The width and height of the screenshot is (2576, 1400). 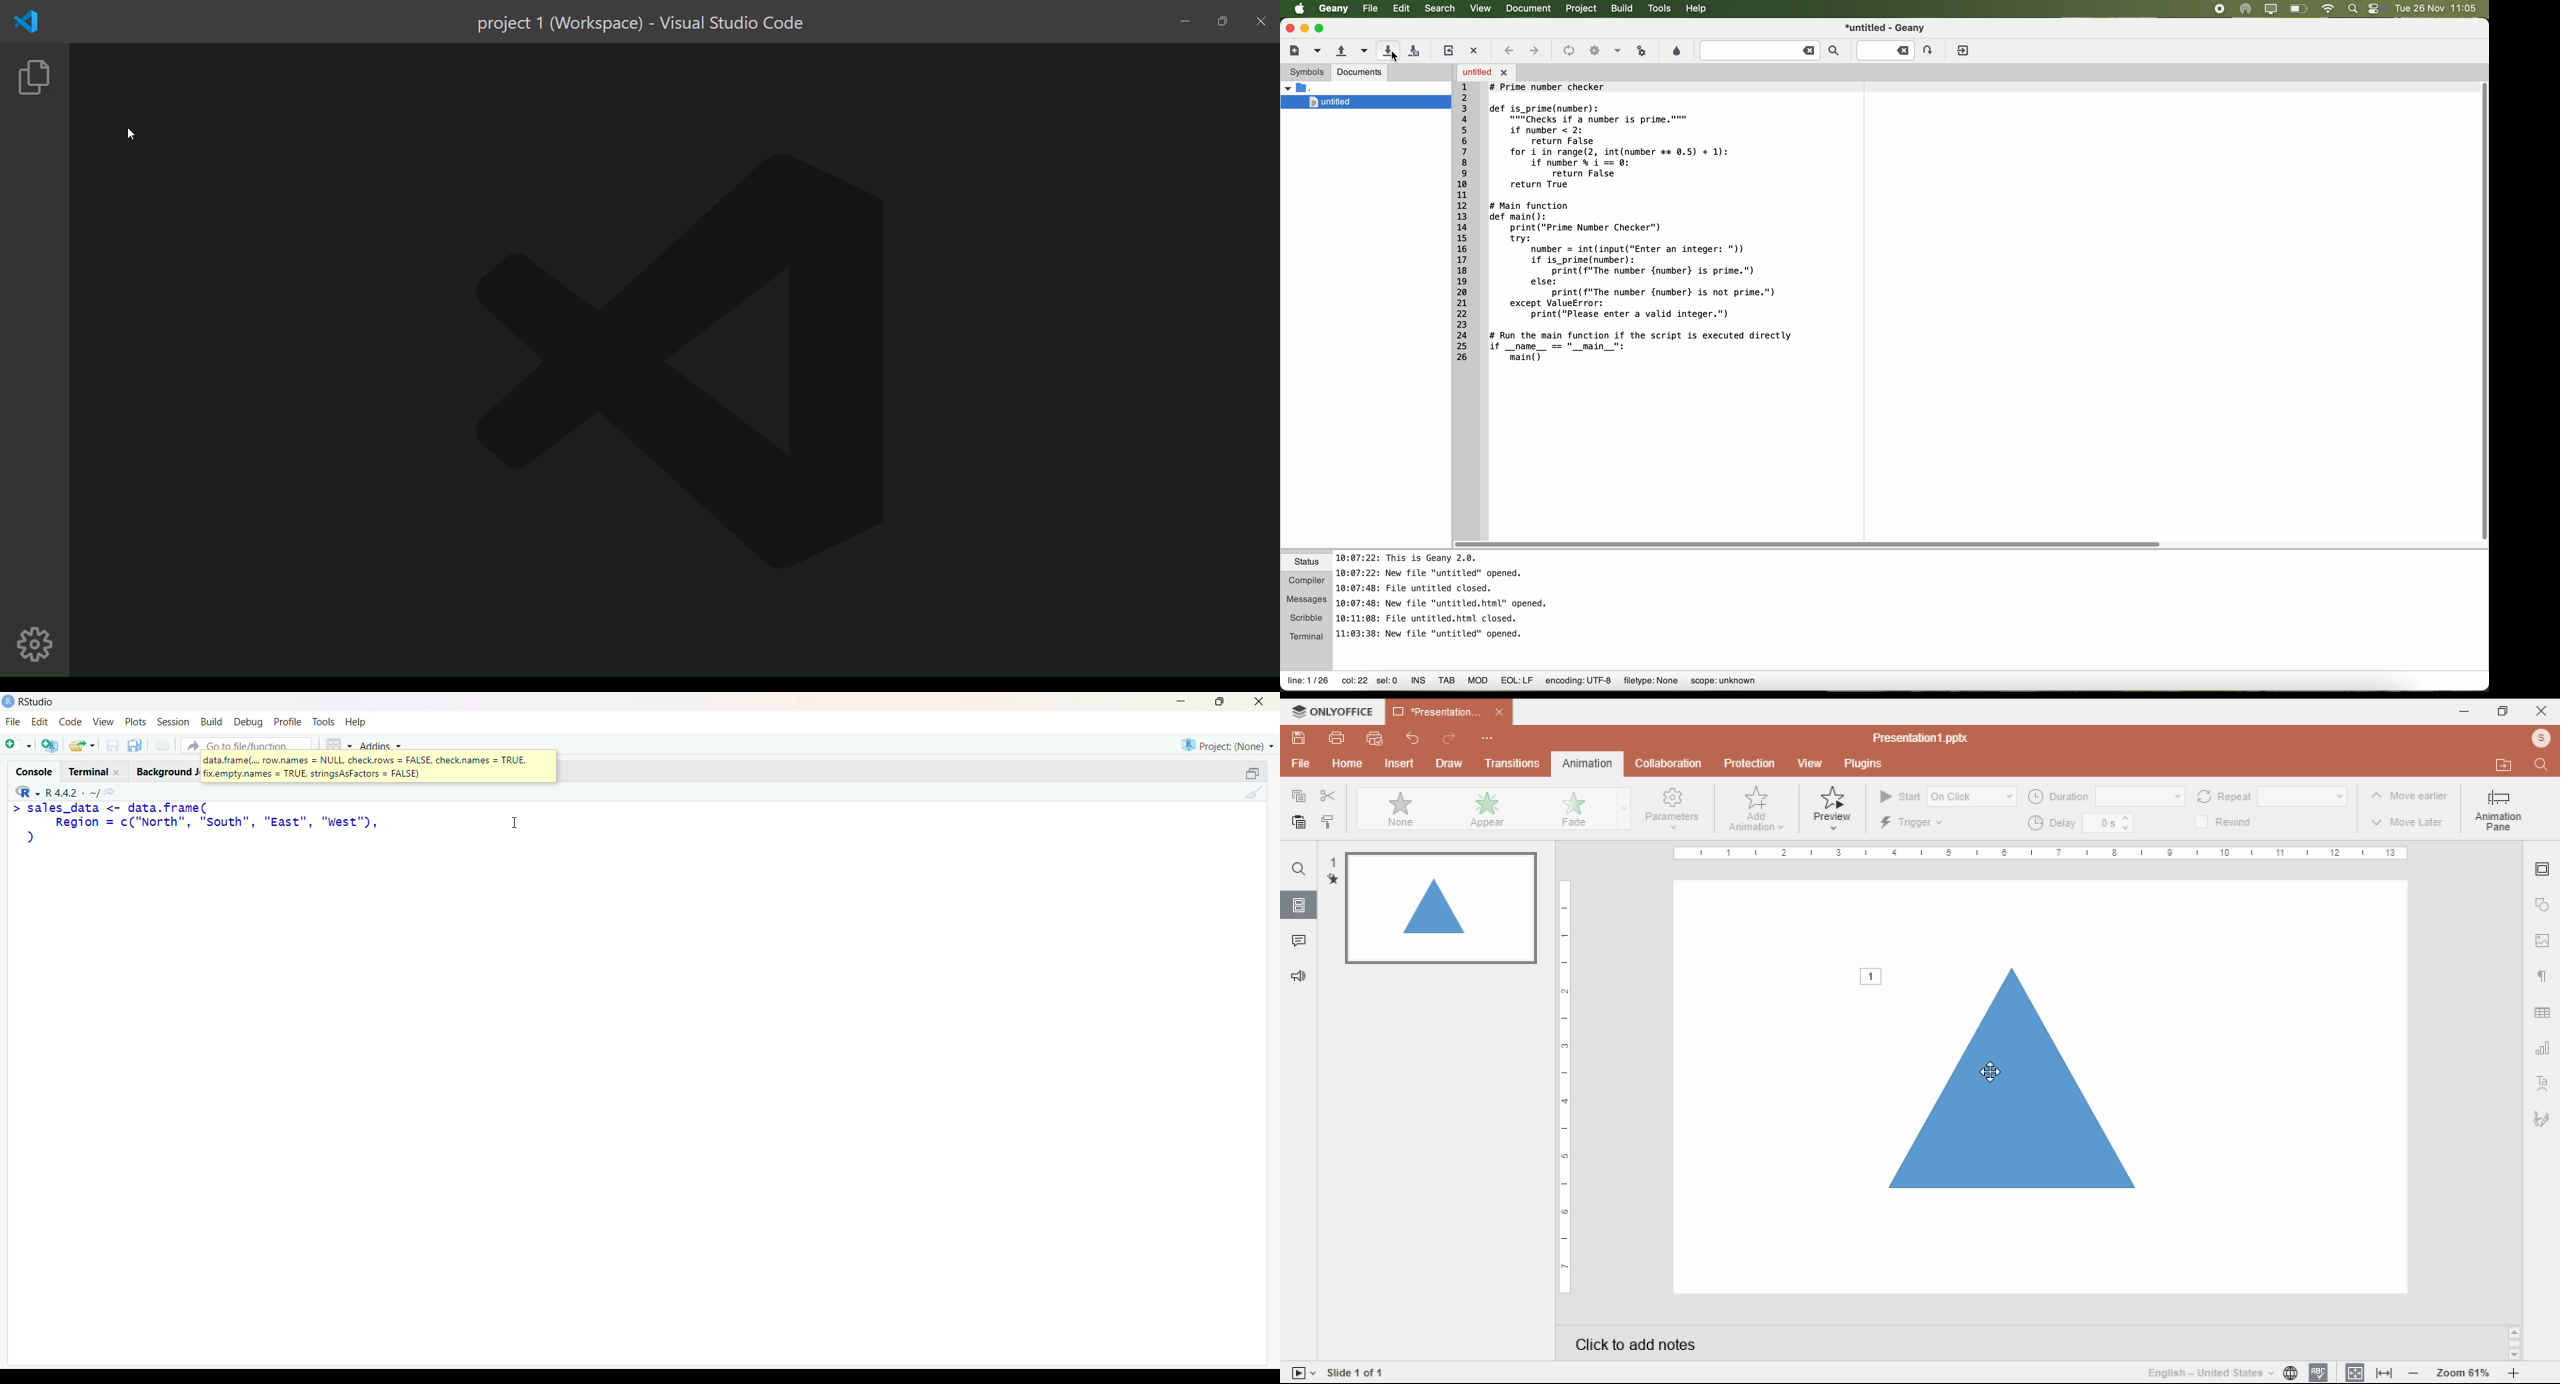 I want to click on File, so click(x=13, y=723).